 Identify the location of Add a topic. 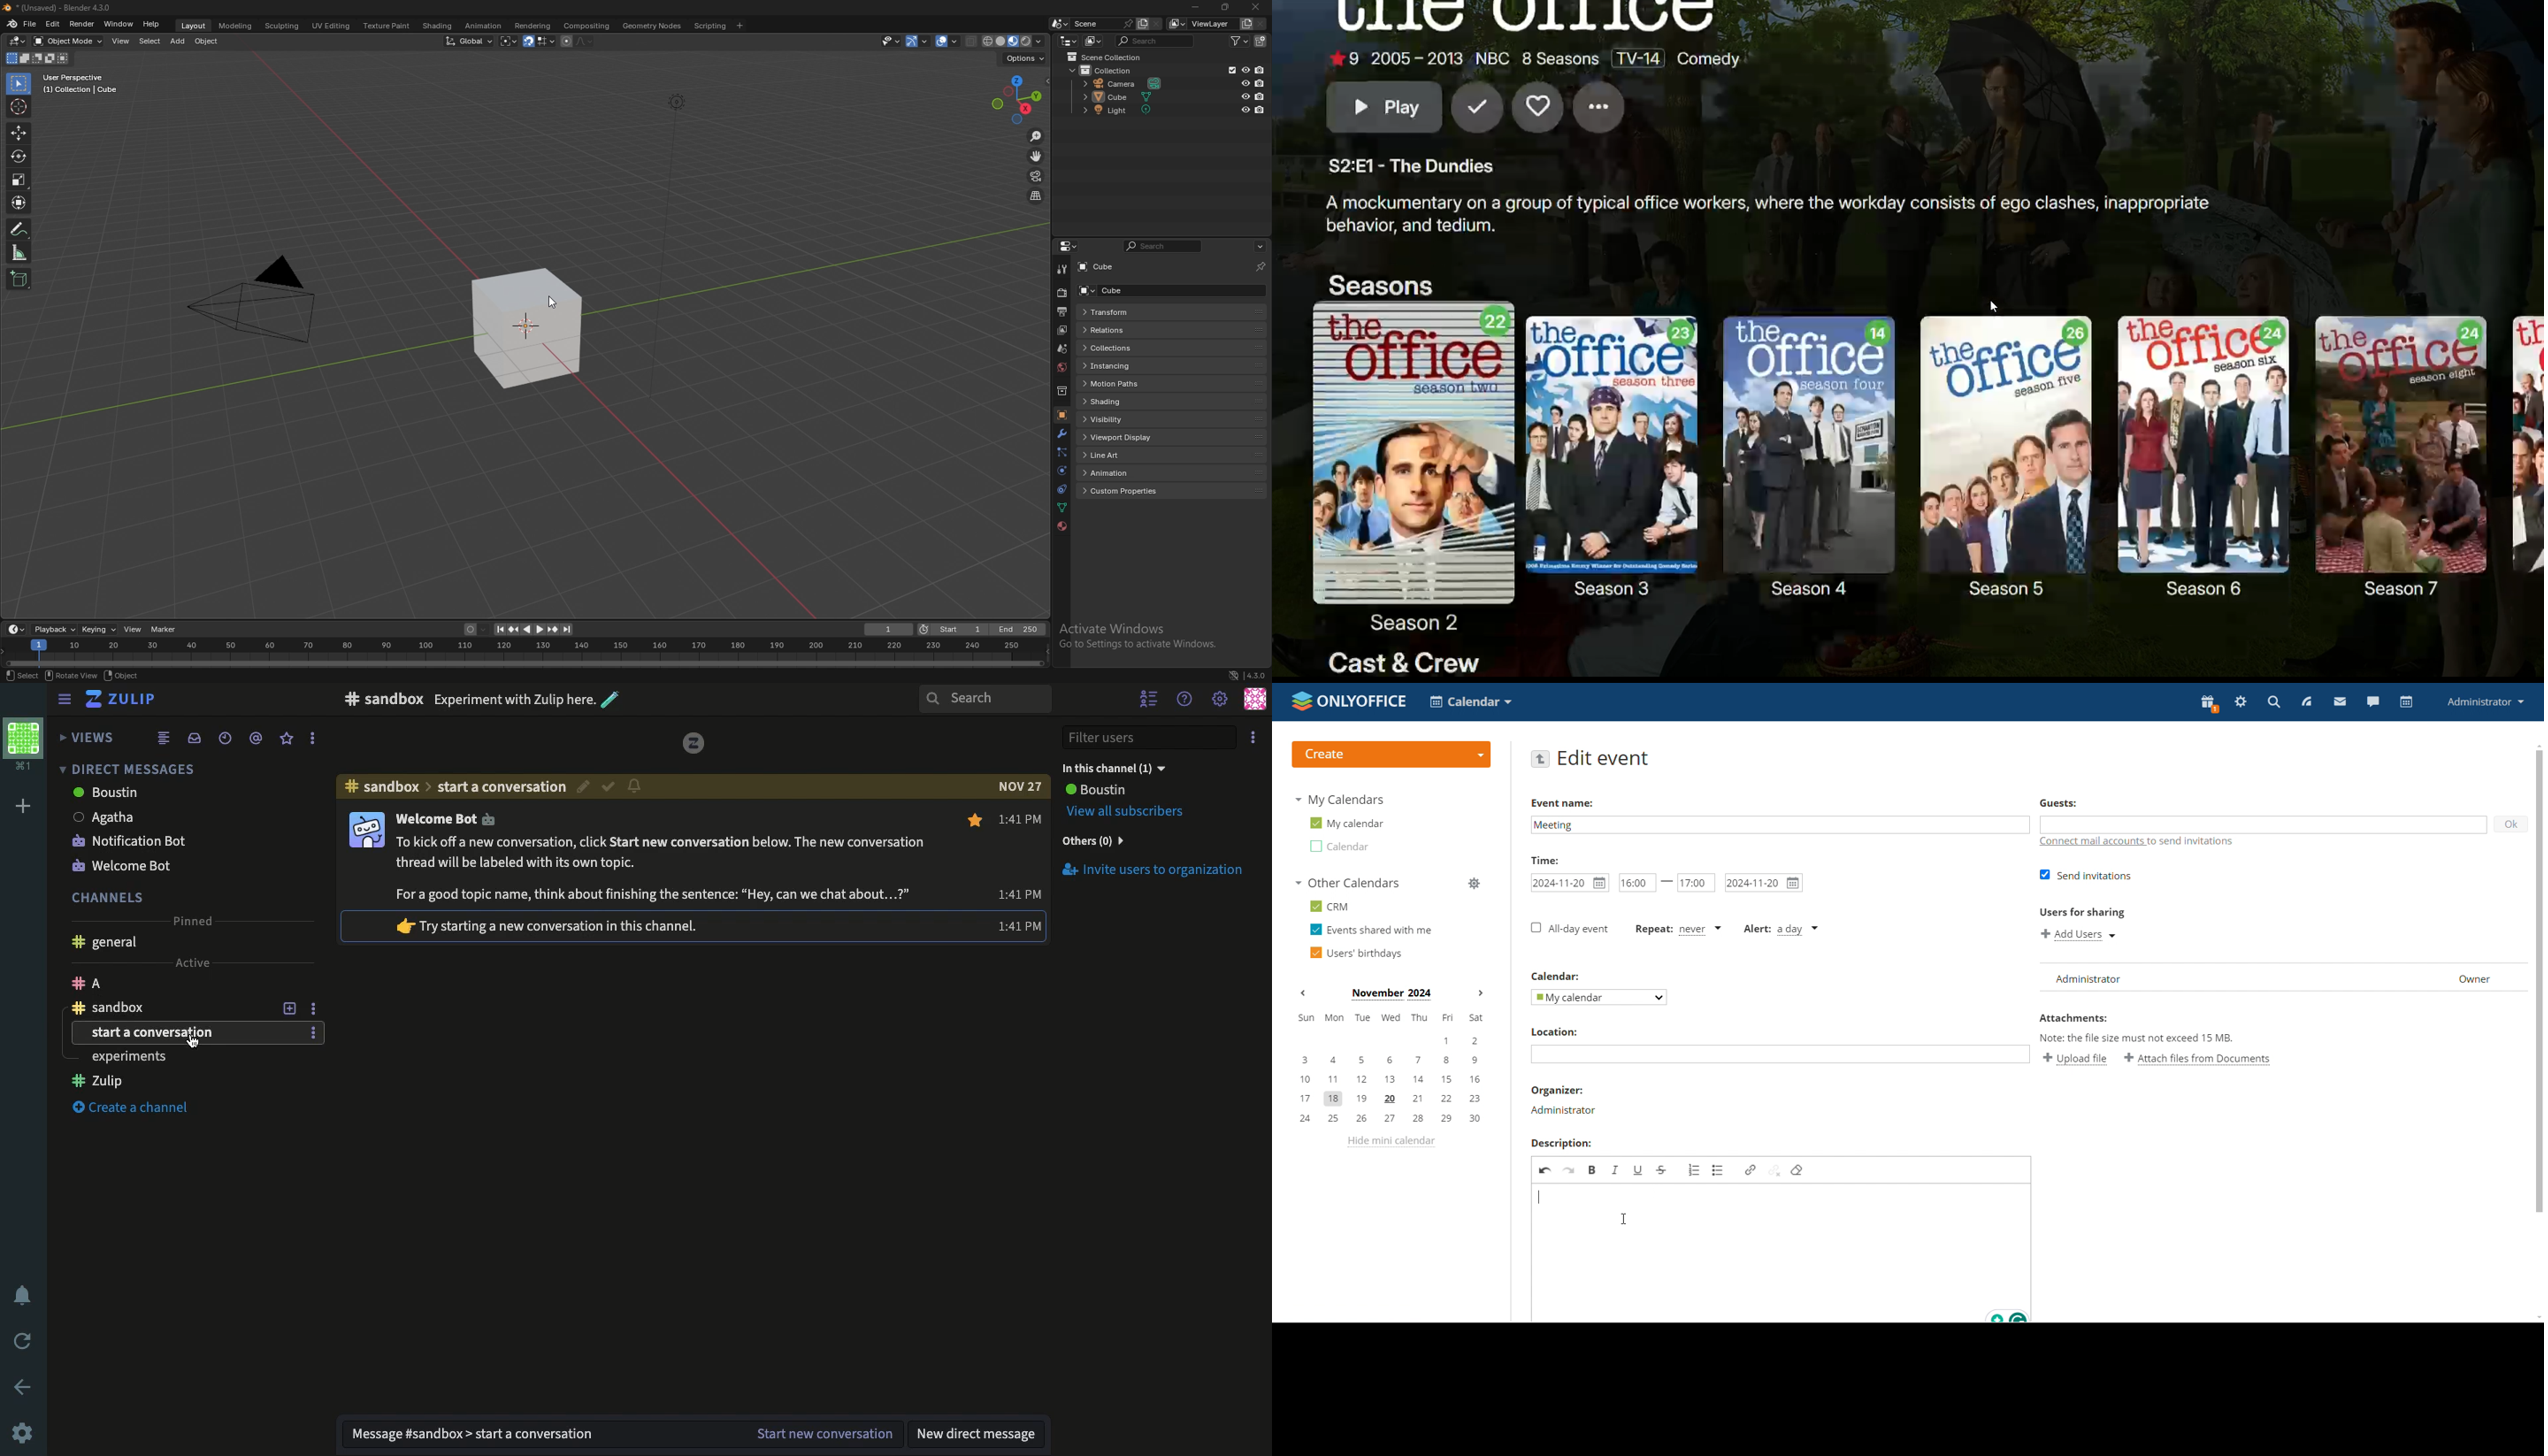
(289, 985).